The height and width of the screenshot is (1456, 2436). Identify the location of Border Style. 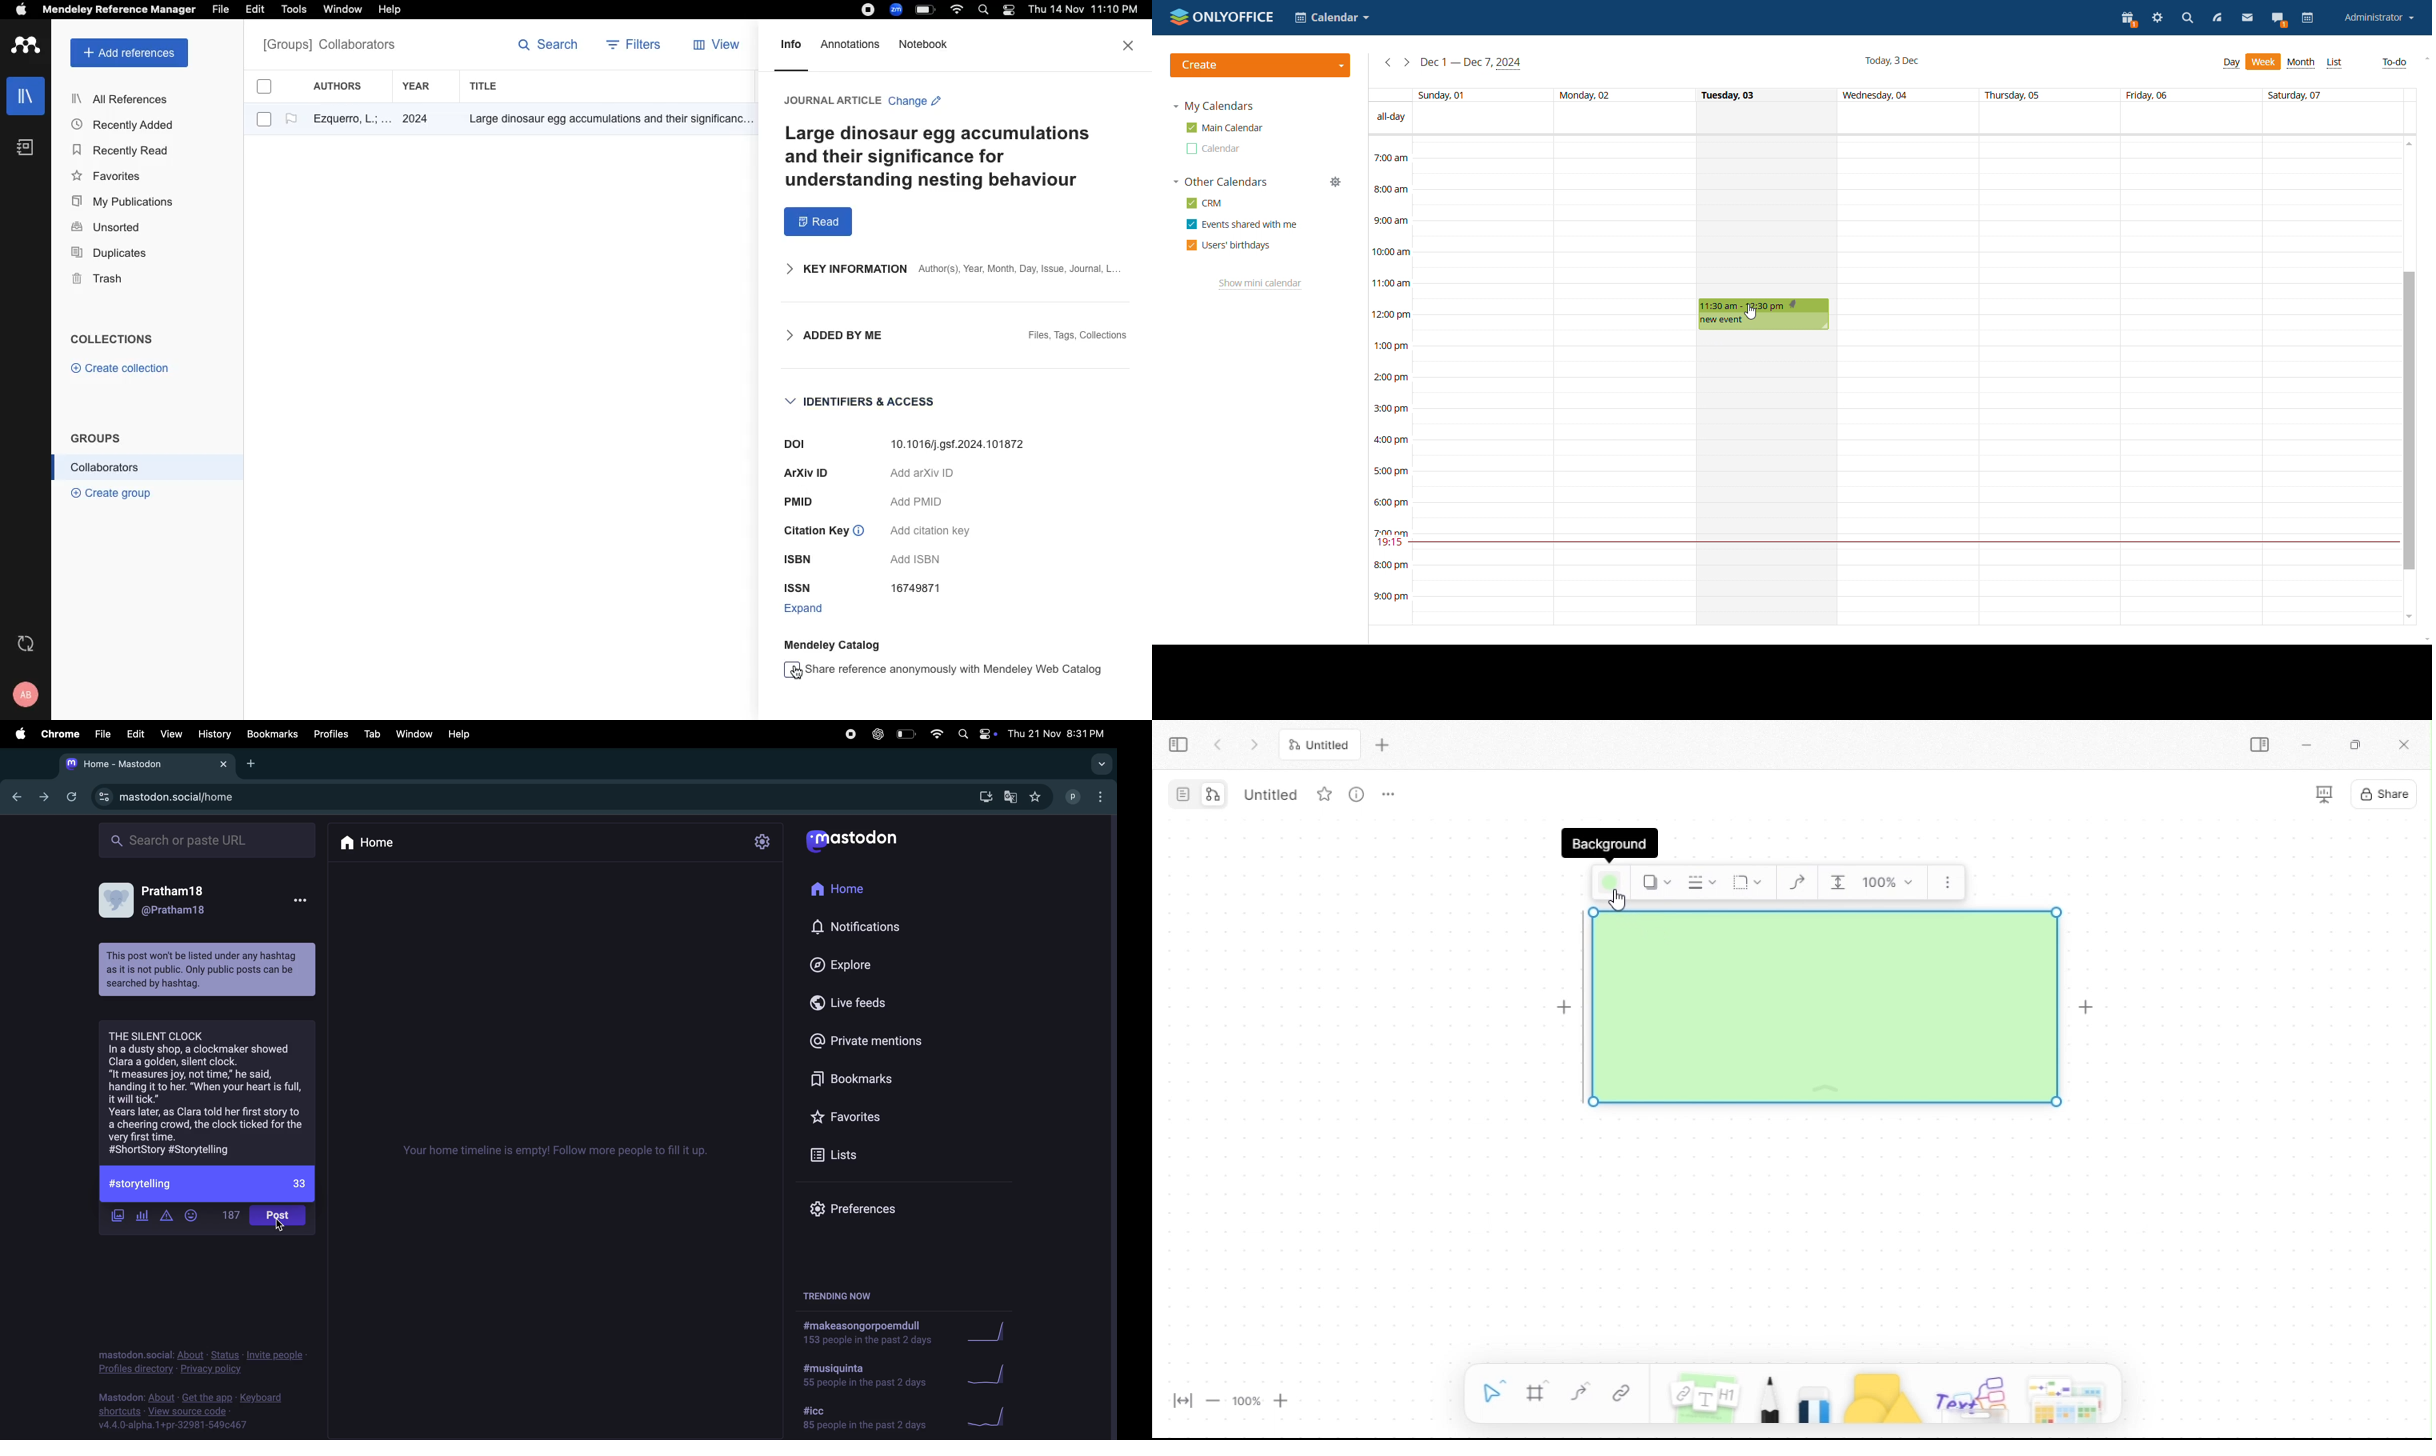
(1700, 883).